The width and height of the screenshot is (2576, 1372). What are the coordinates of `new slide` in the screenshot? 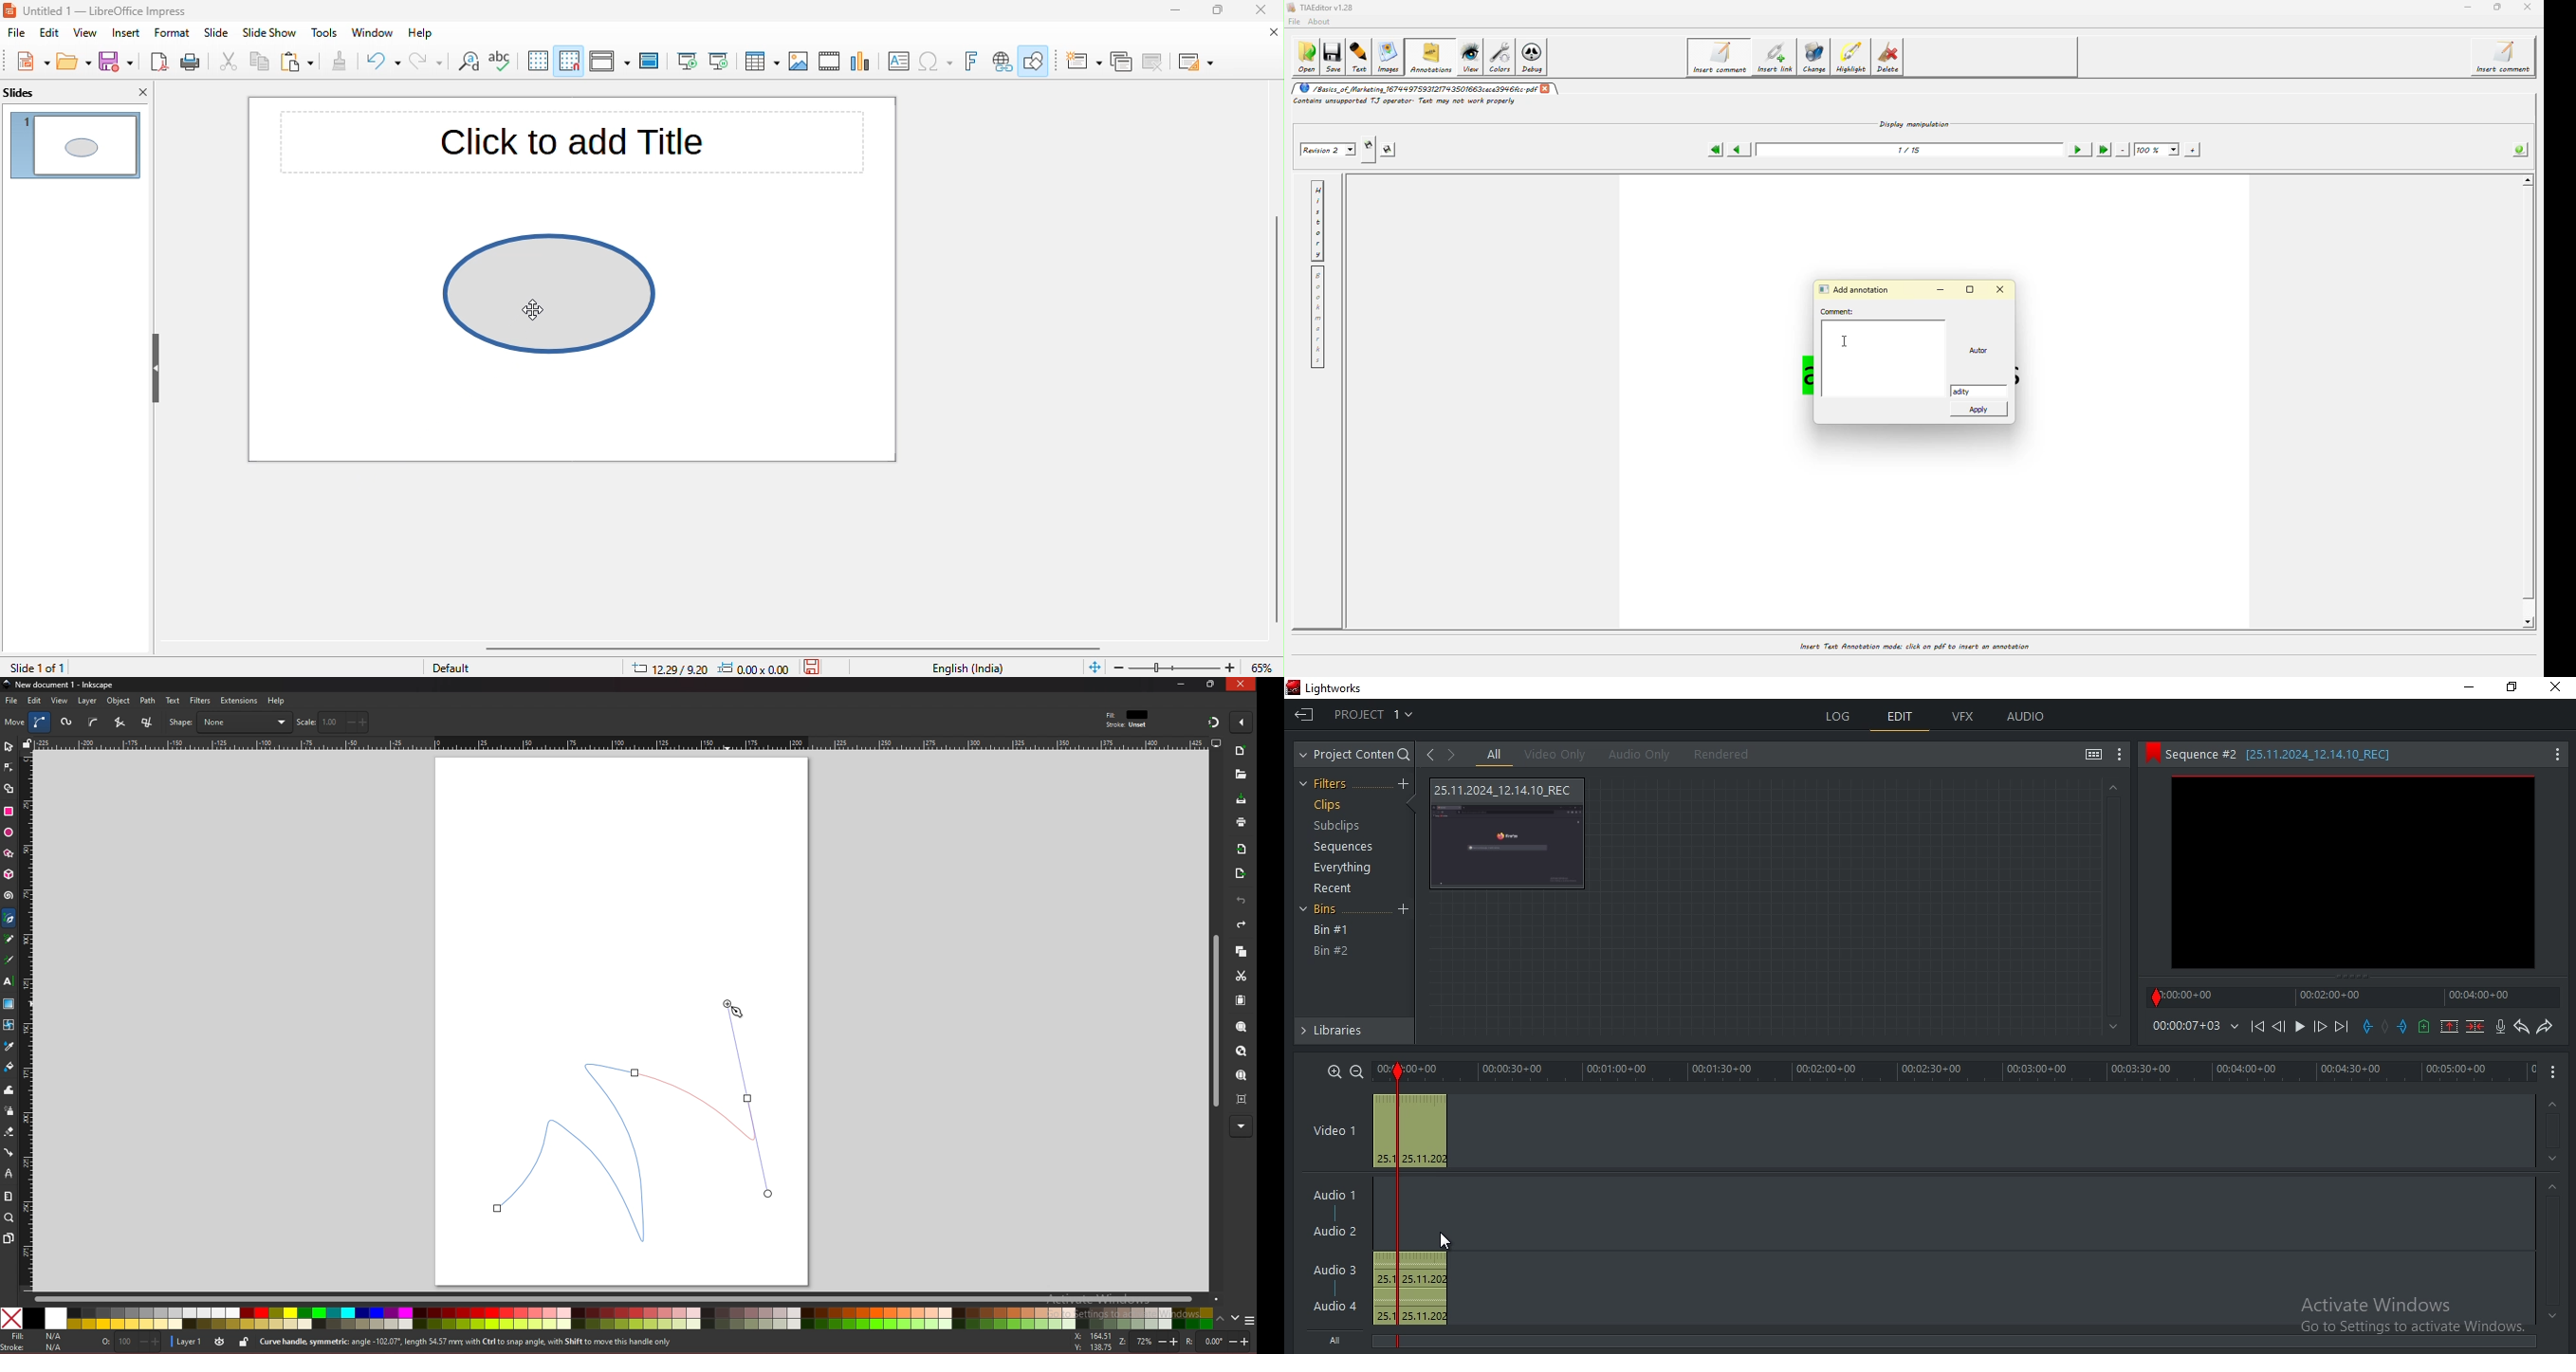 It's located at (1082, 61).